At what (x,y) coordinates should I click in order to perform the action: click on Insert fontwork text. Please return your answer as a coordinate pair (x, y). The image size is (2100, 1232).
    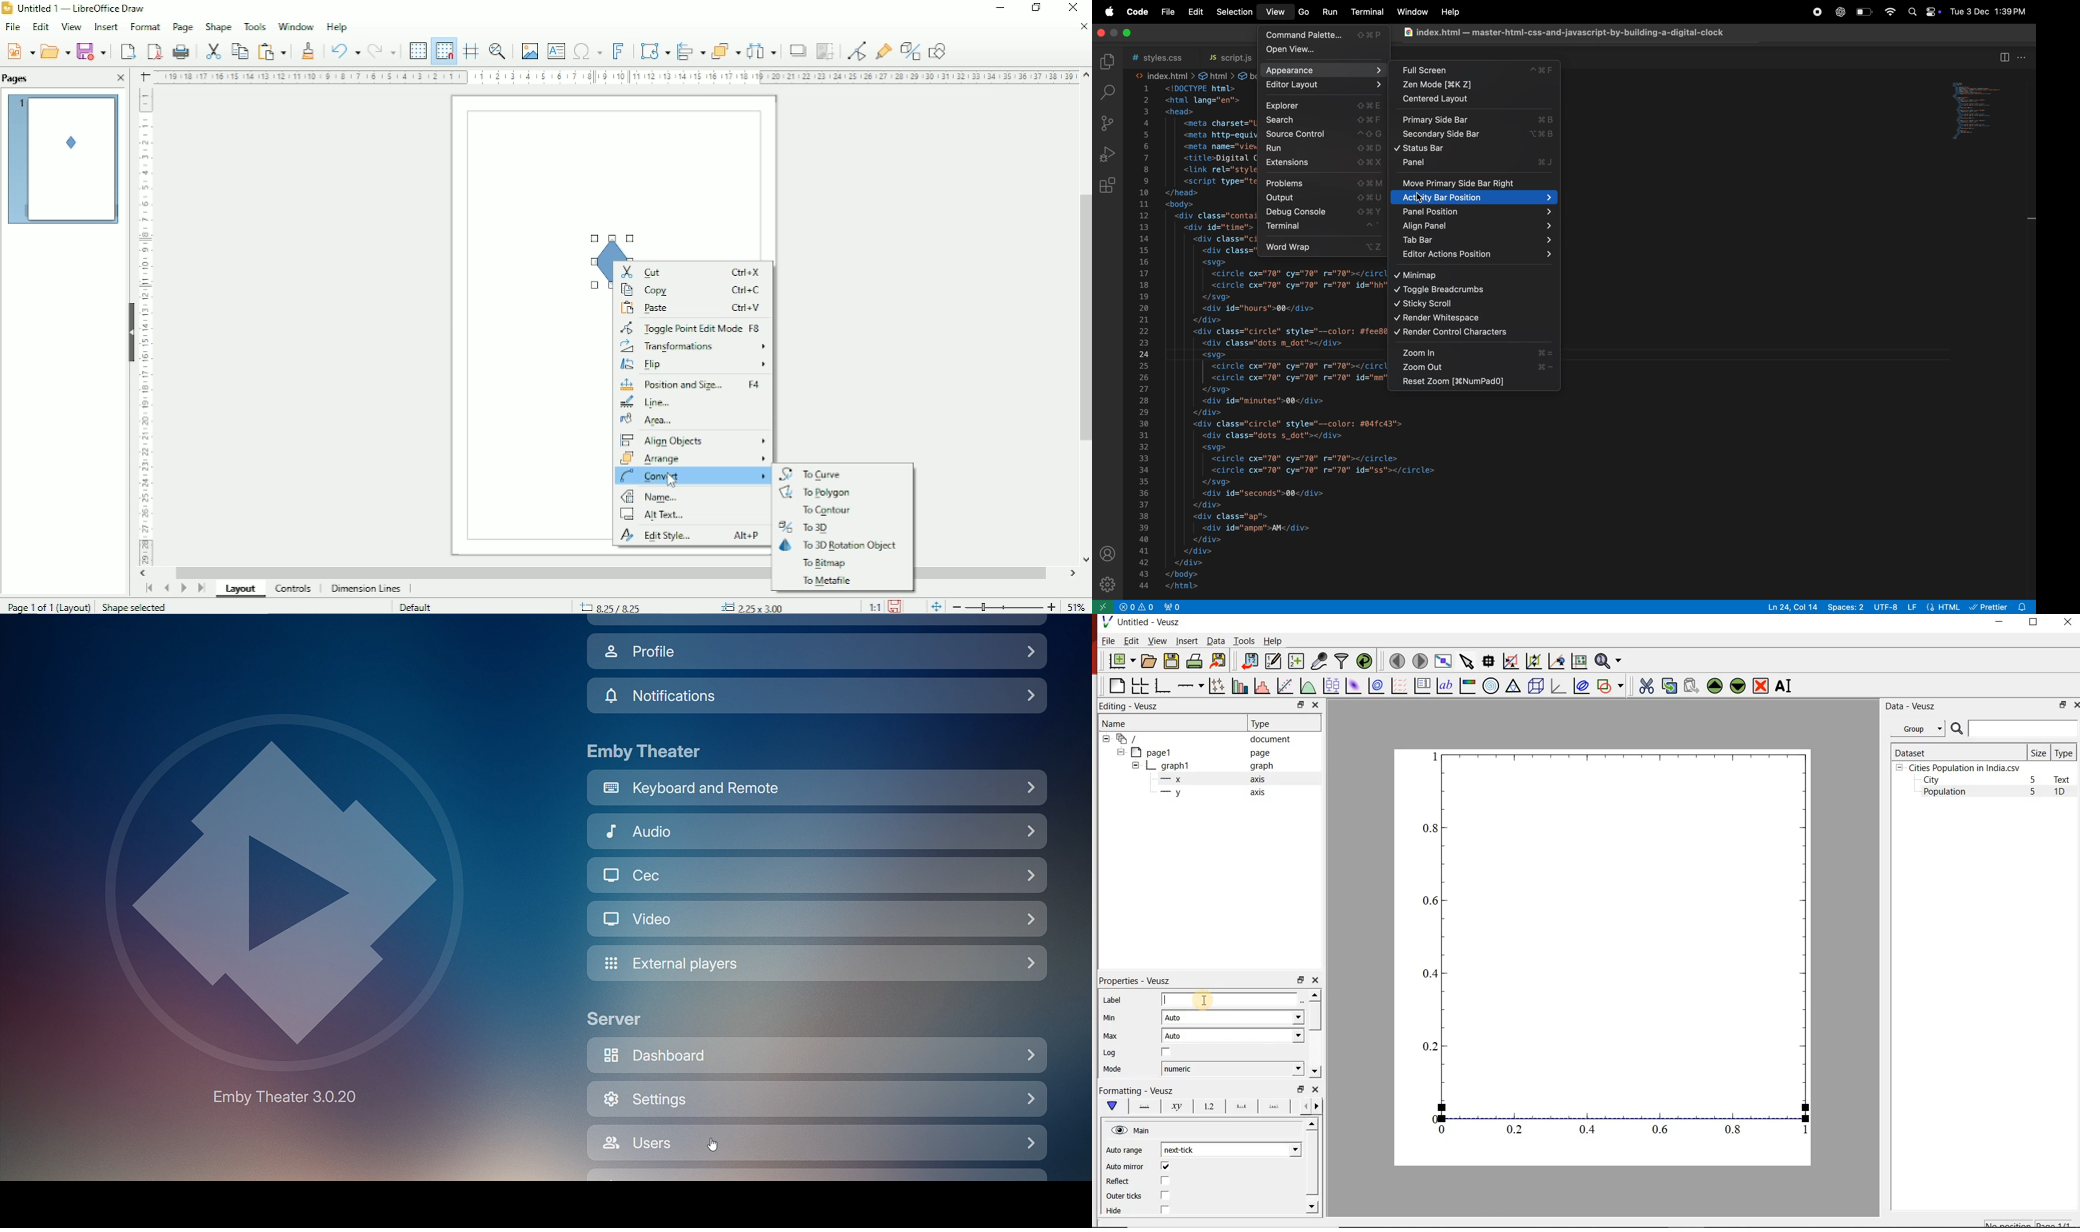
    Looking at the image, I should click on (618, 50).